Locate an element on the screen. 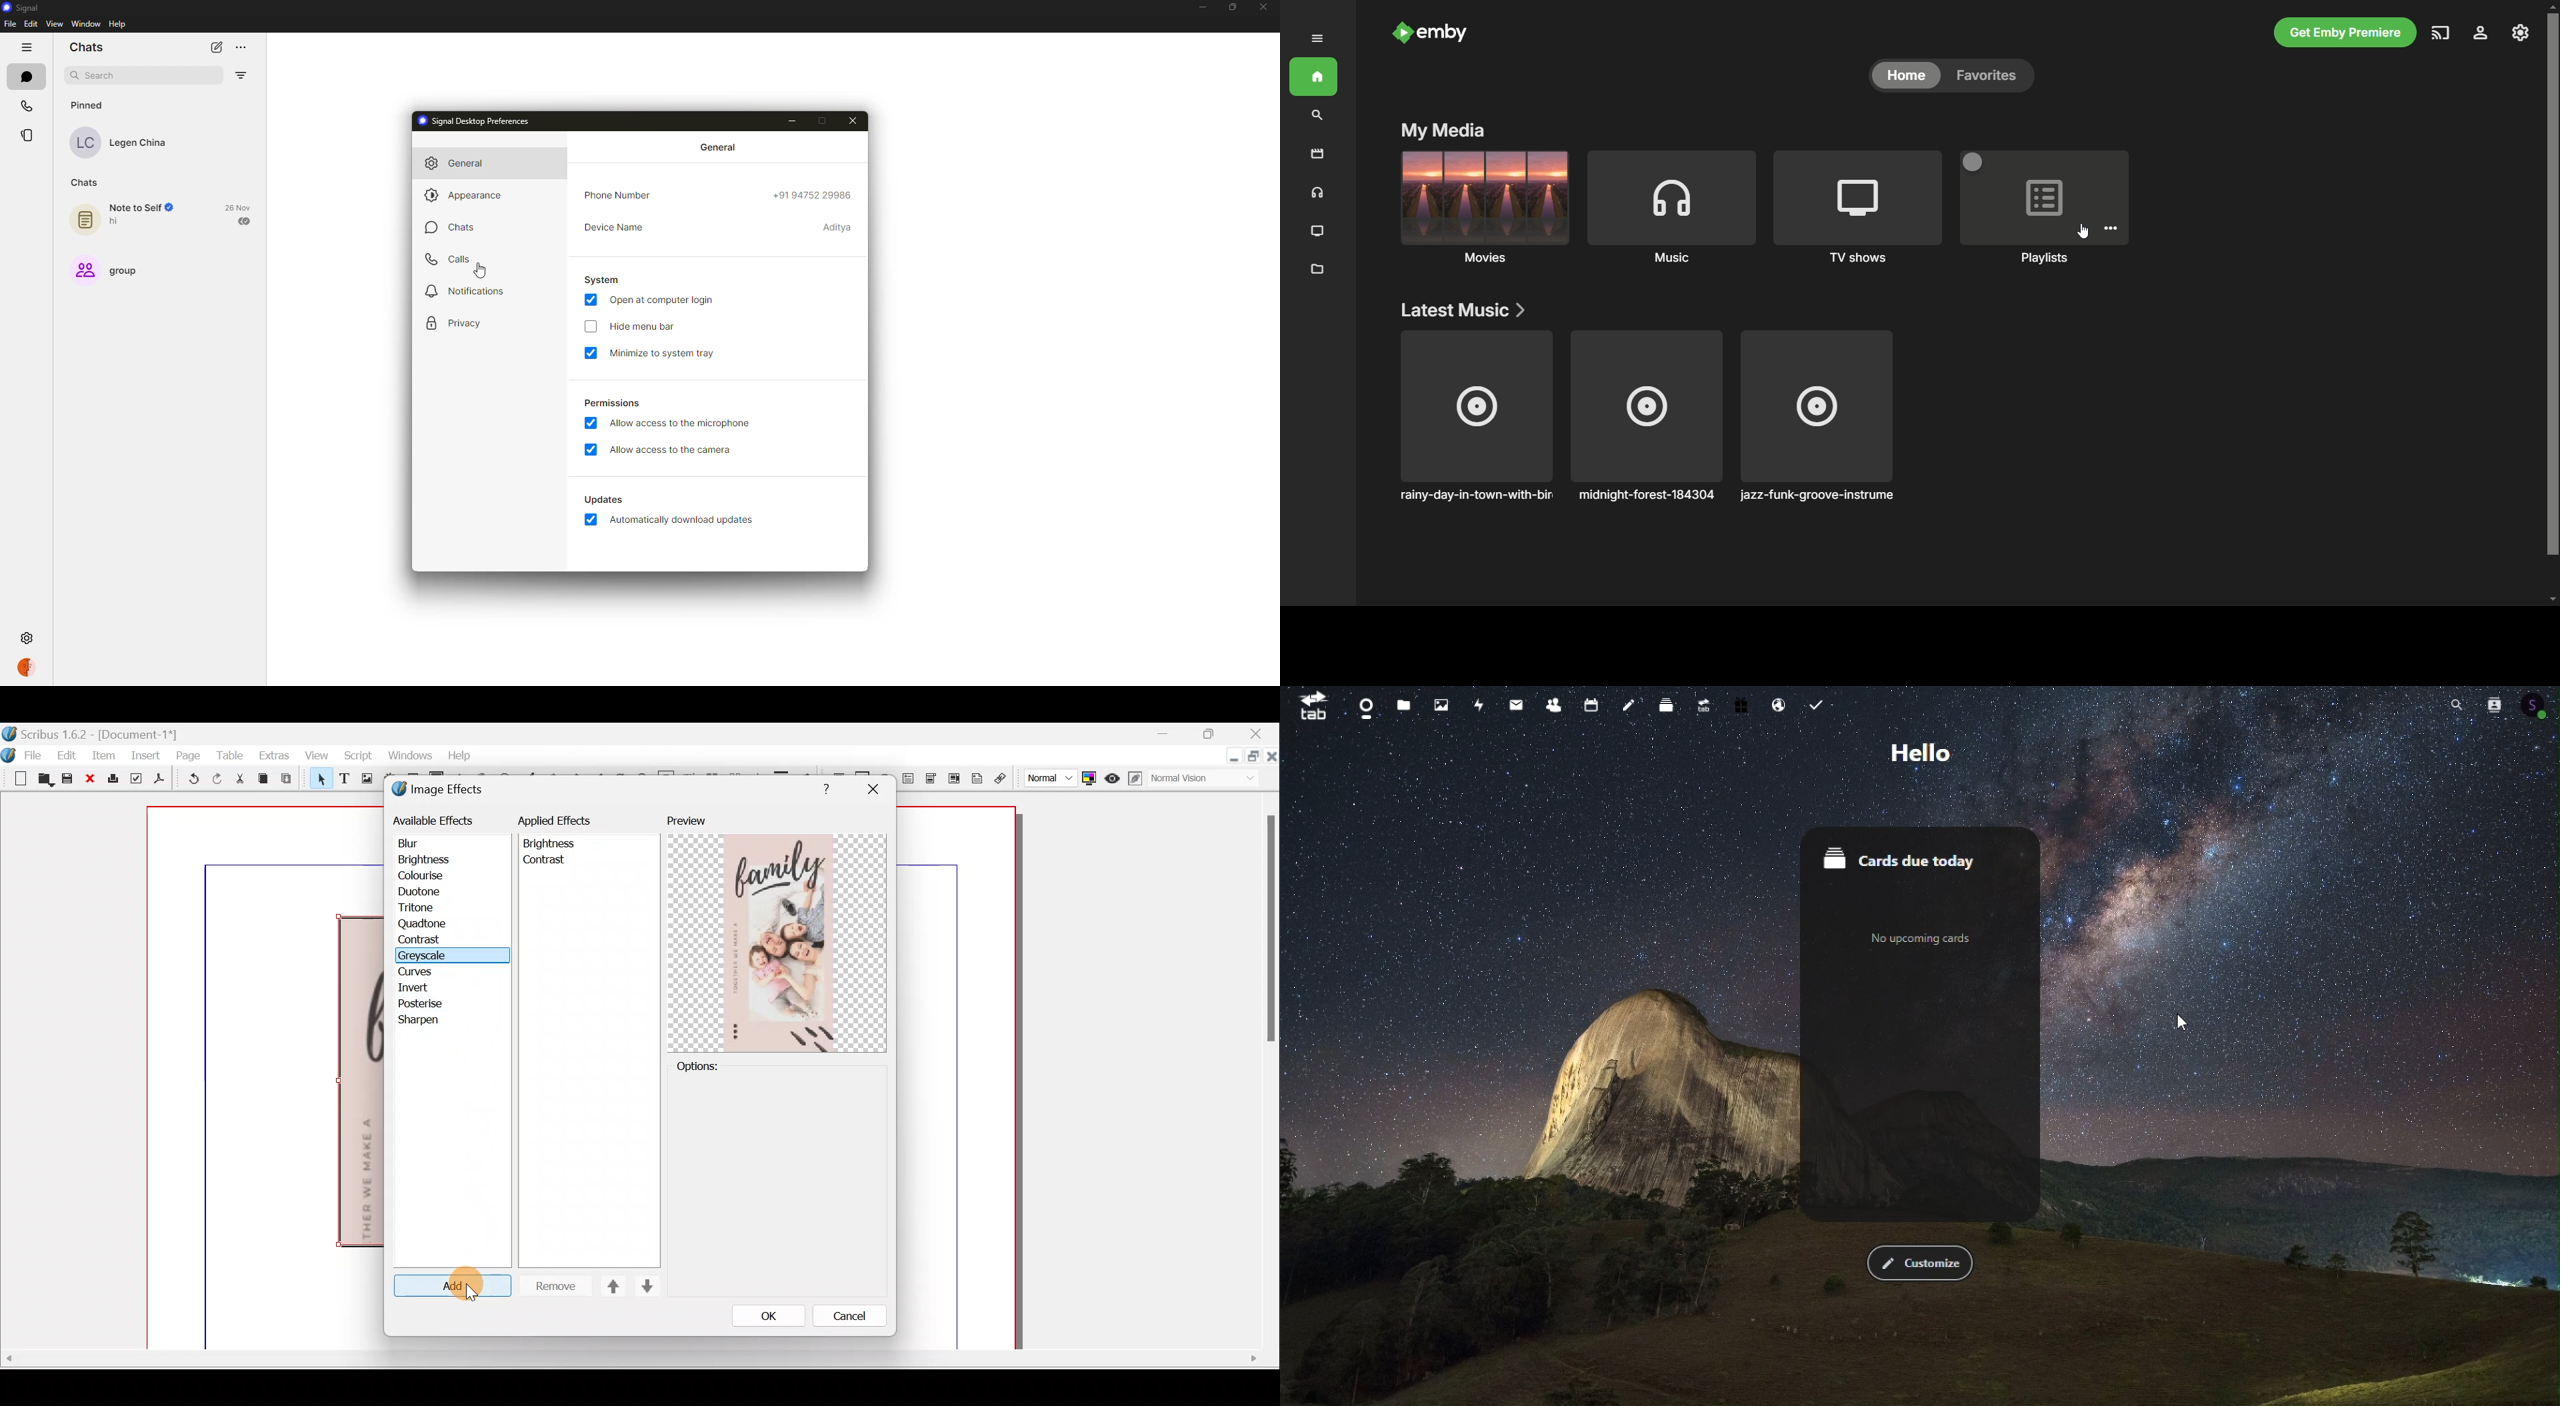 The height and width of the screenshot is (1428, 2576). Preflight verifier is located at coordinates (137, 780).